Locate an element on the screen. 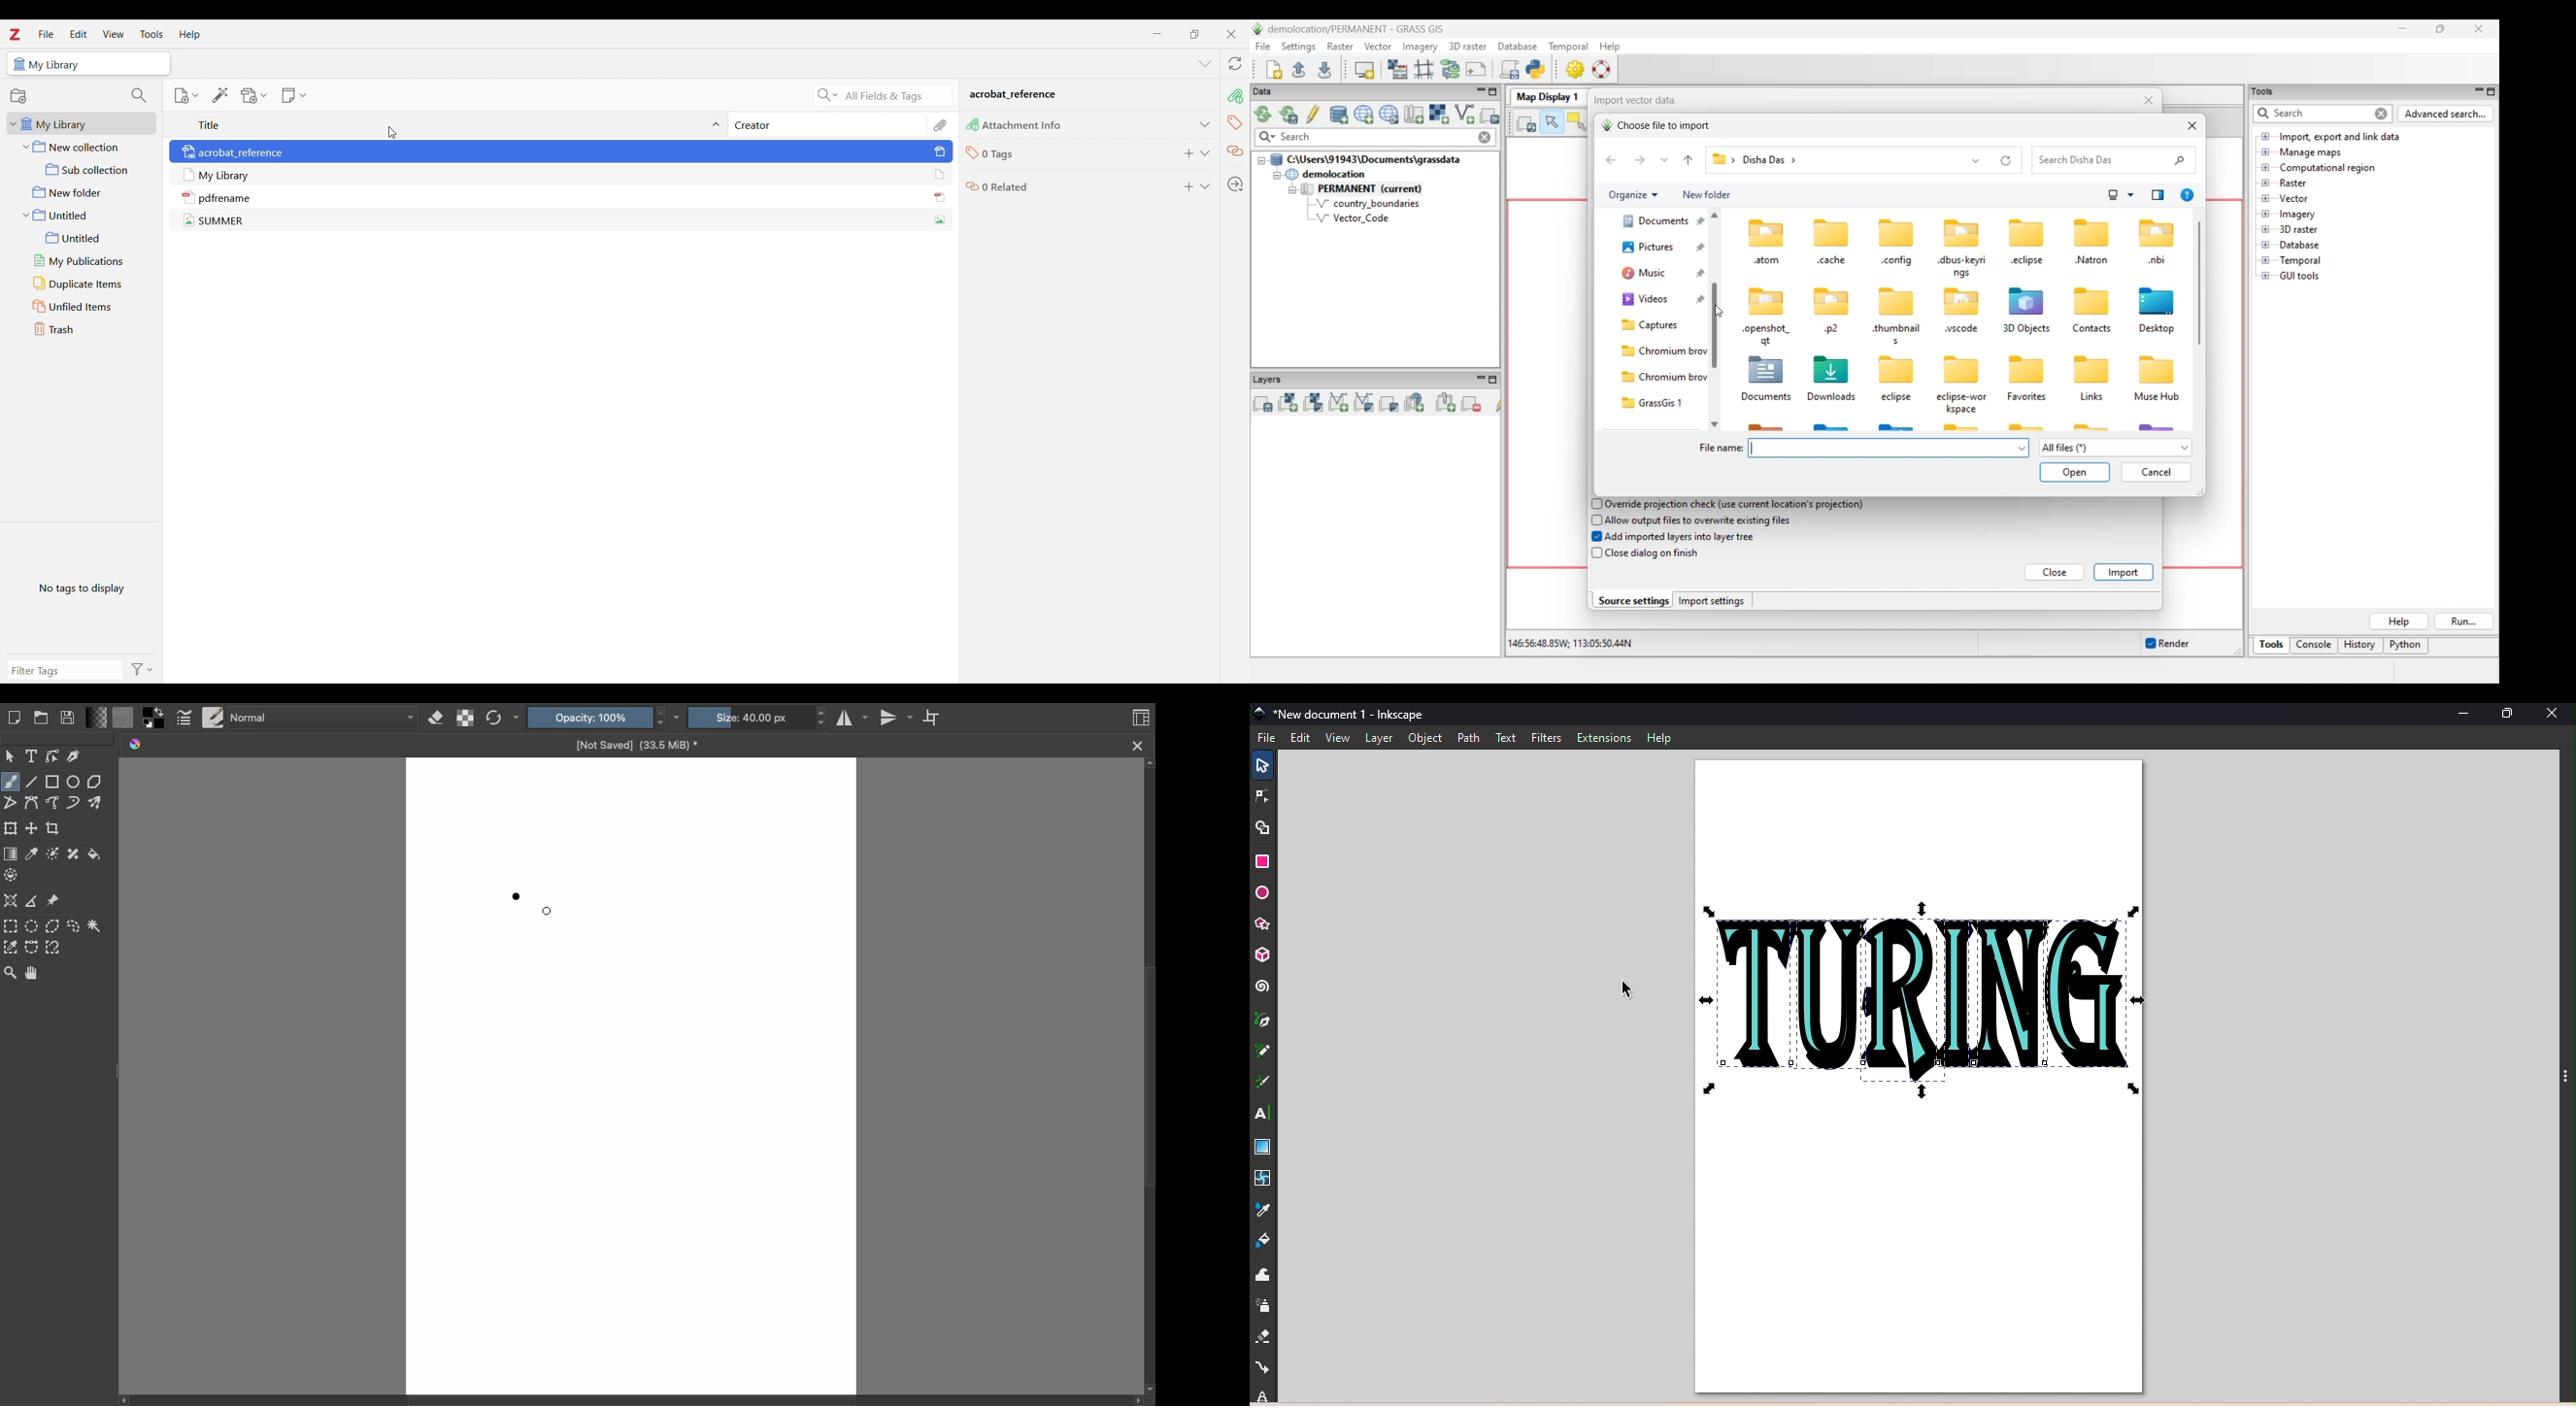 Image resolution: width=2576 pixels, height=1428 pixels. Edit shapes tool is located at coordinates (52, 758).